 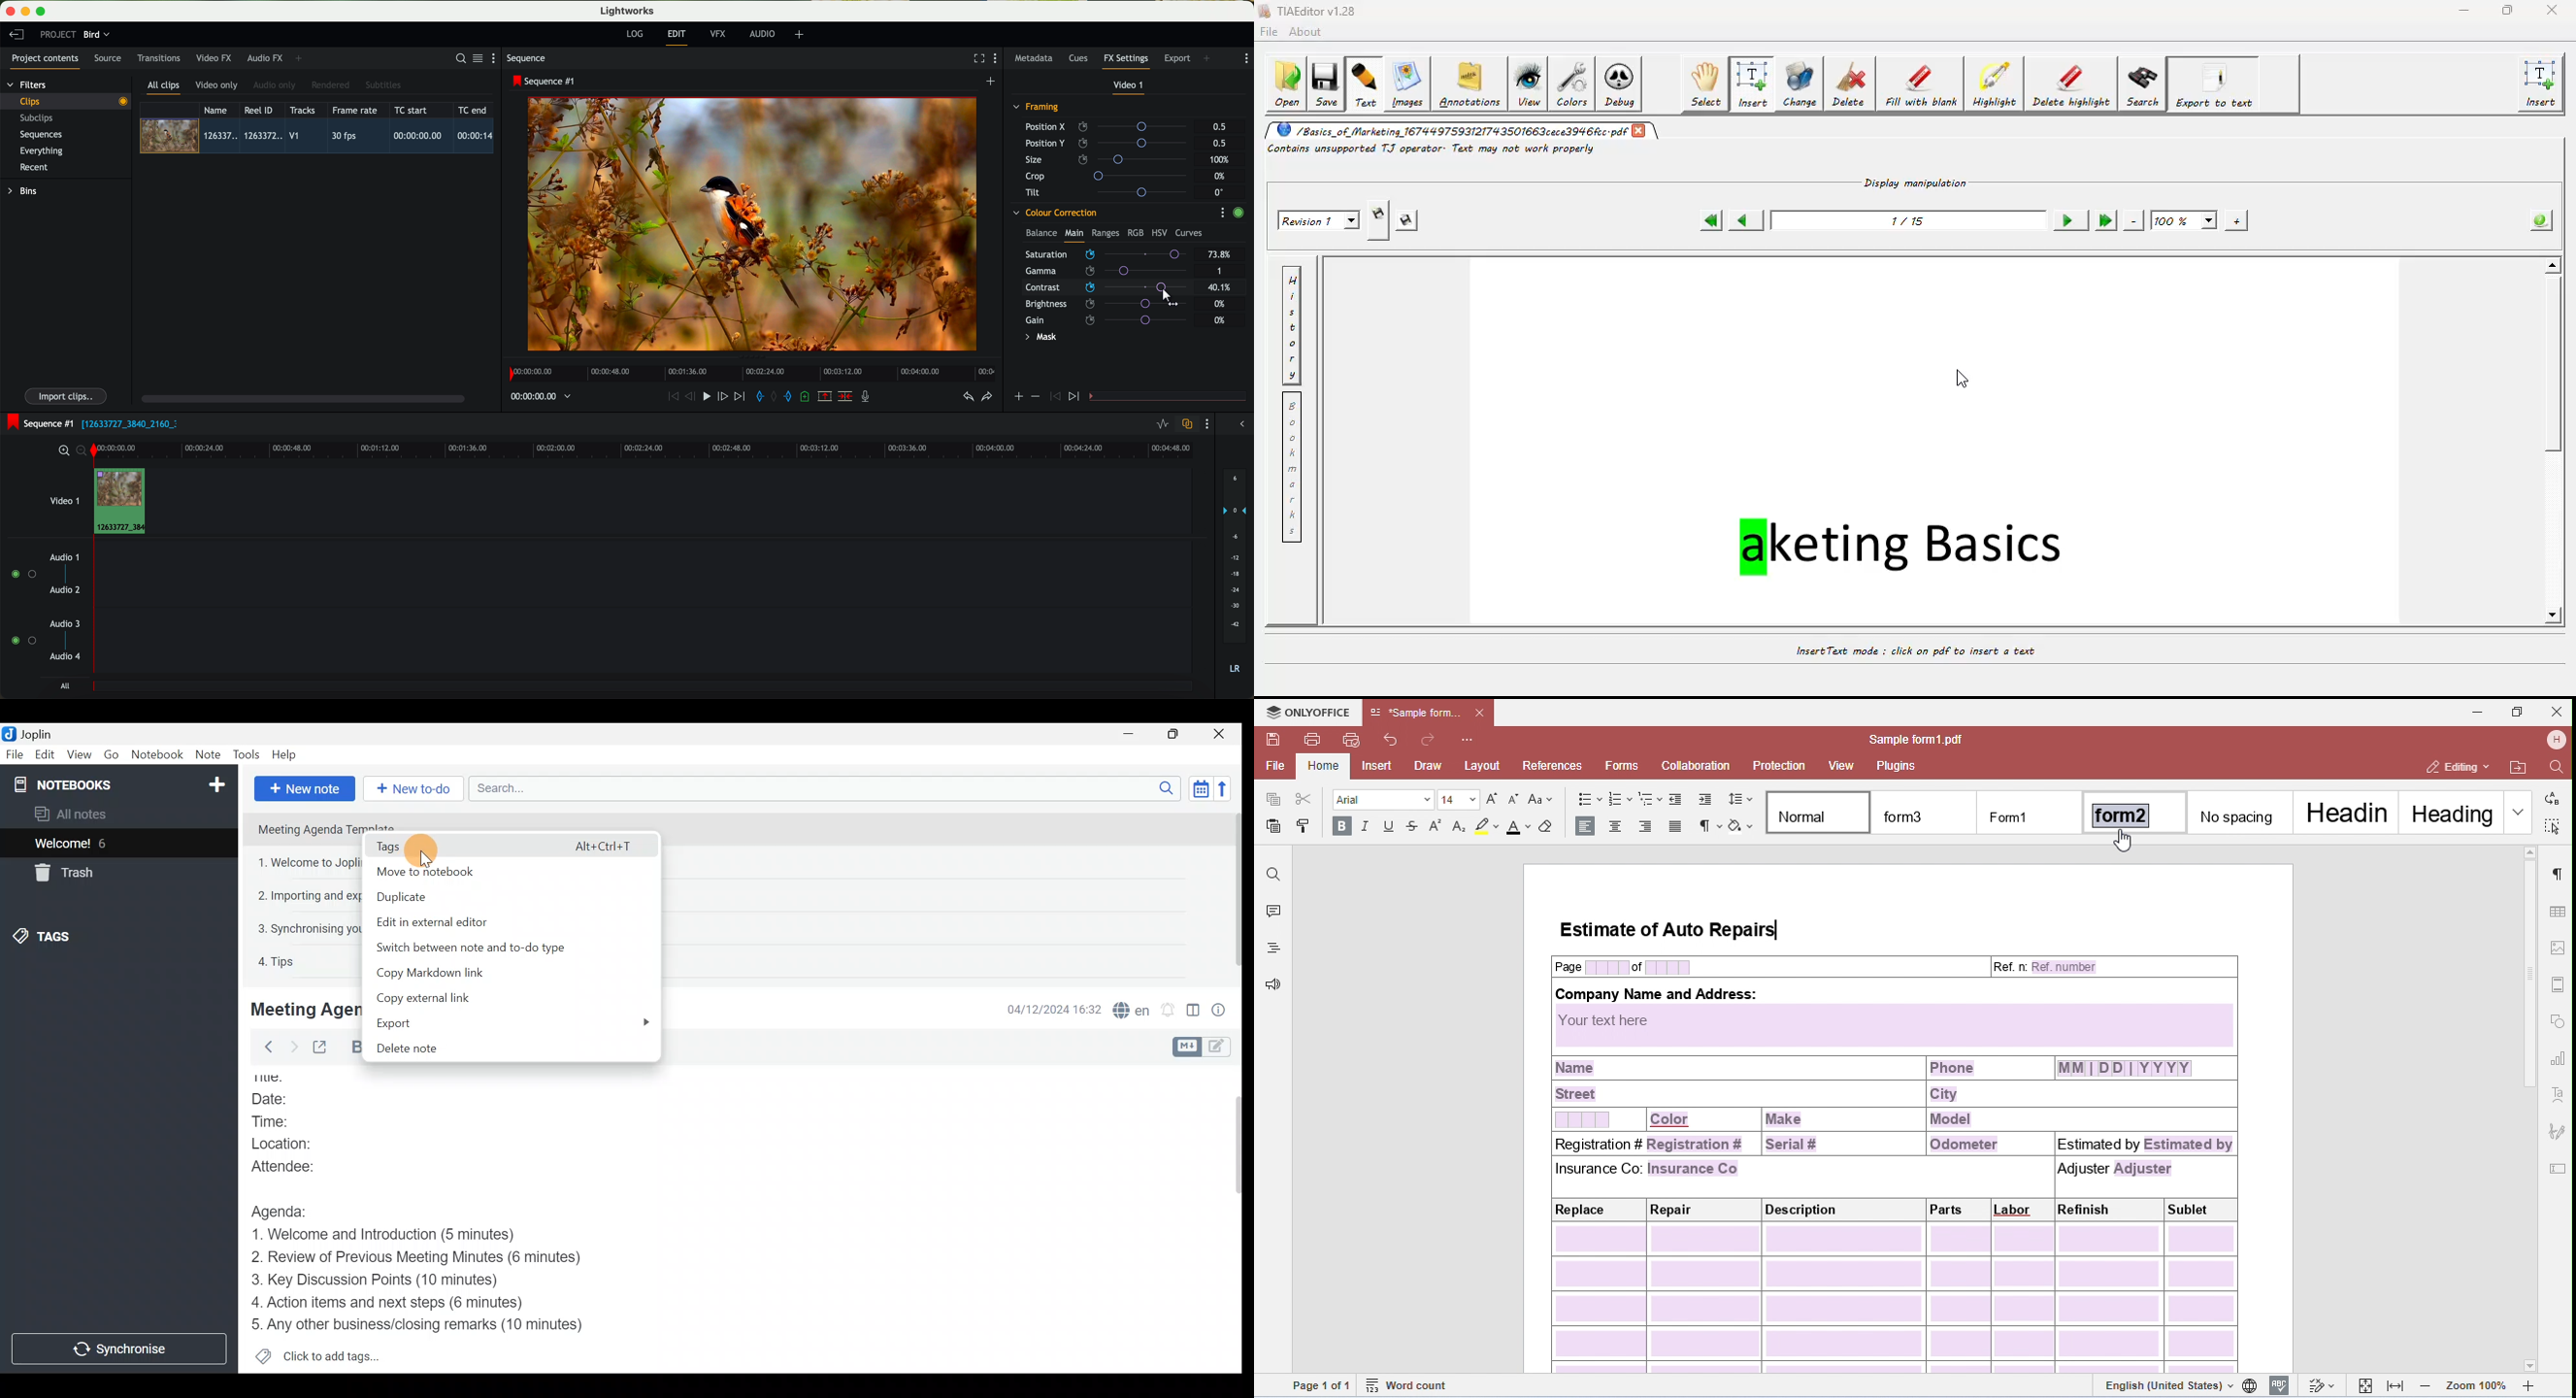 What do you see at coordinates (1222, 159) in the screenshot?
I see `100%` at bounding box center [1222, 159].